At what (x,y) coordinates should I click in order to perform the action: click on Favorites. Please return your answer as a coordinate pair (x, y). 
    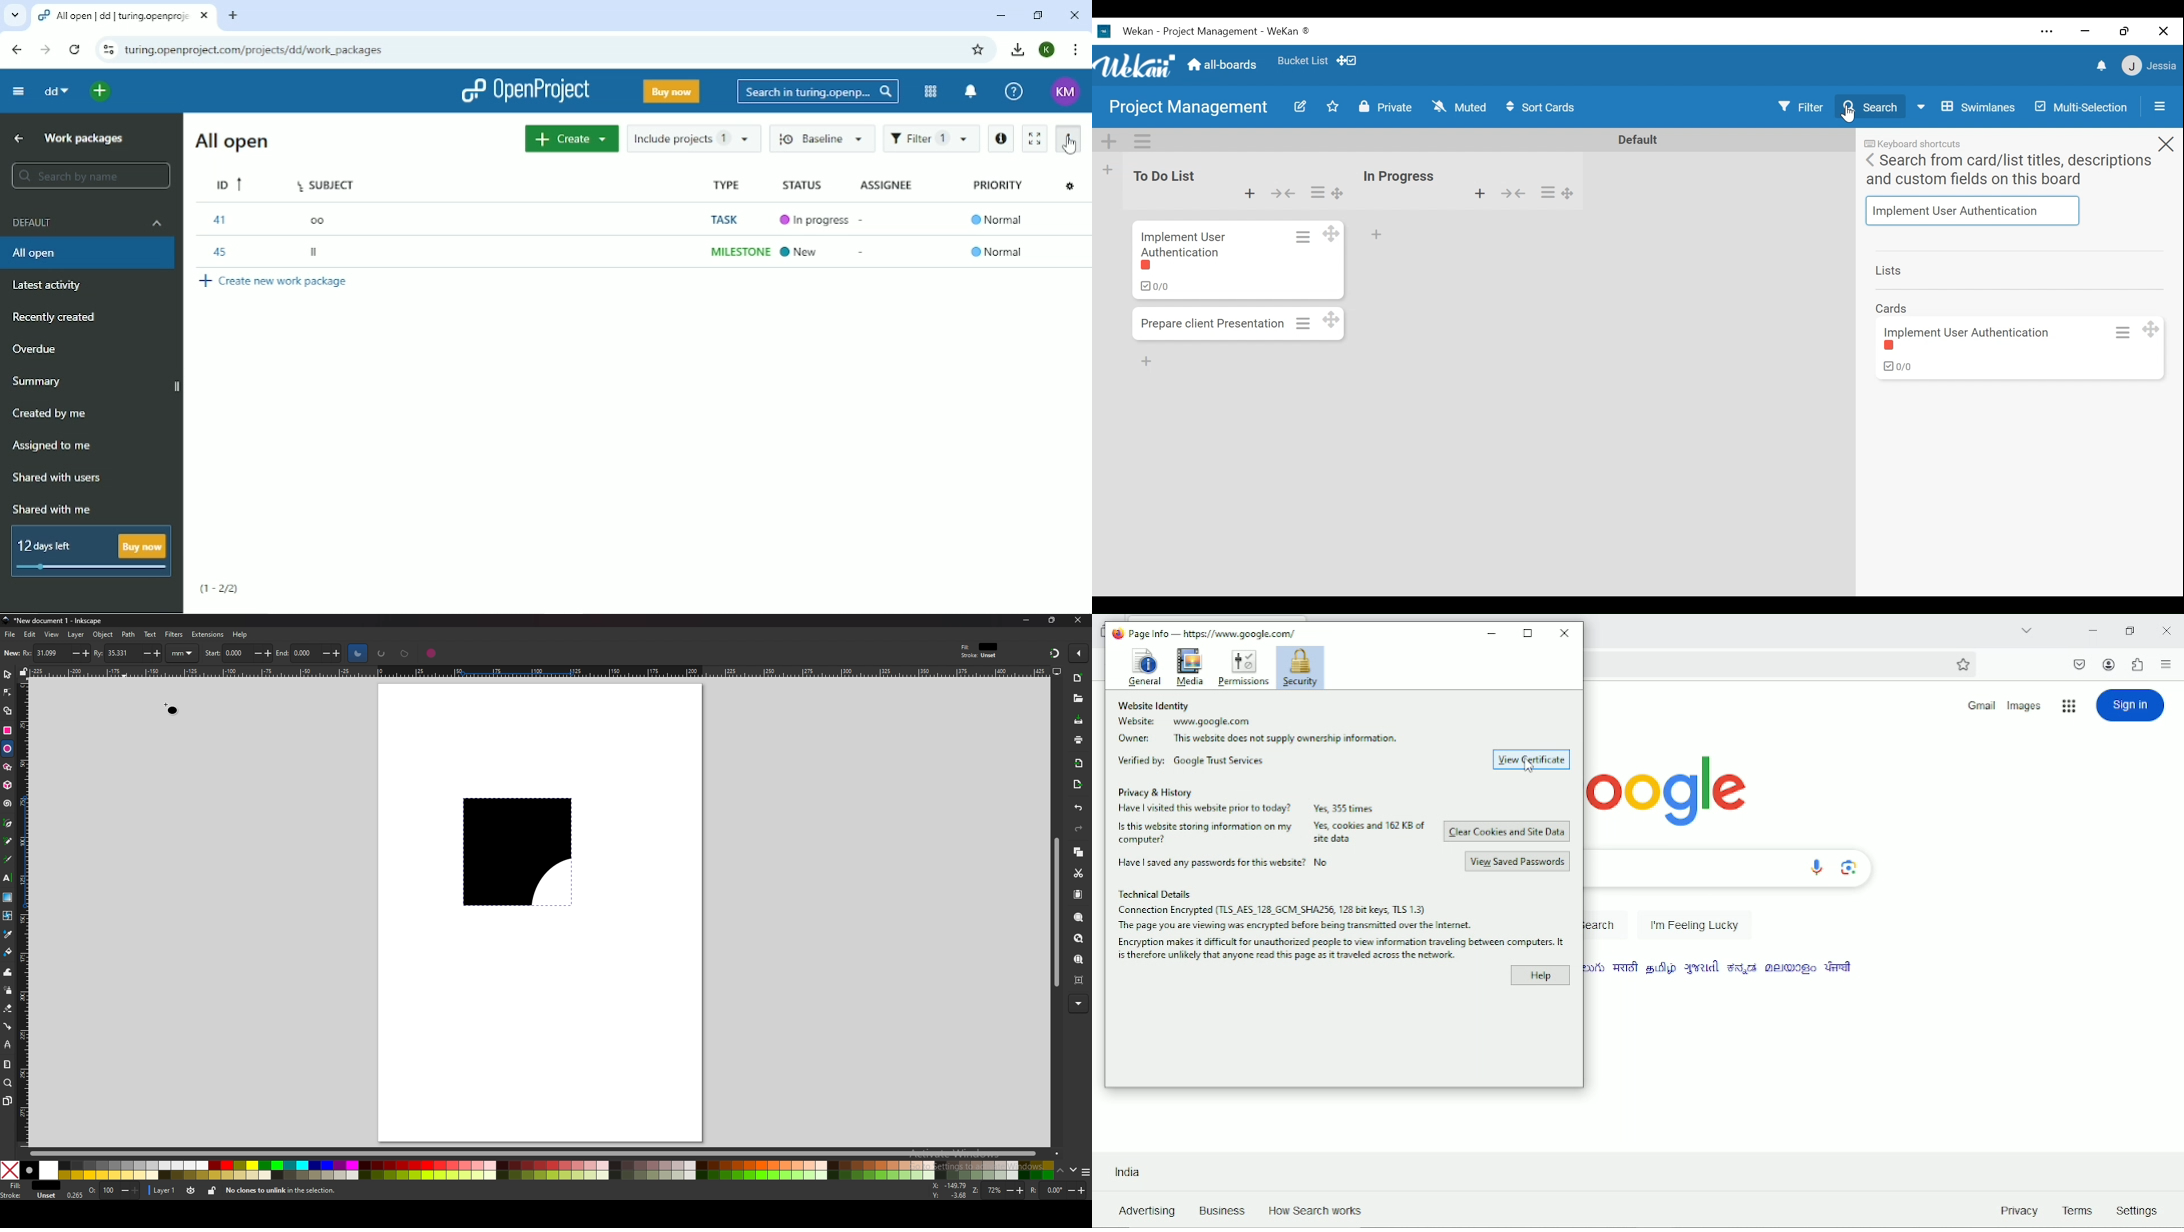
    Looking at the image, I should click on (1302, 60).